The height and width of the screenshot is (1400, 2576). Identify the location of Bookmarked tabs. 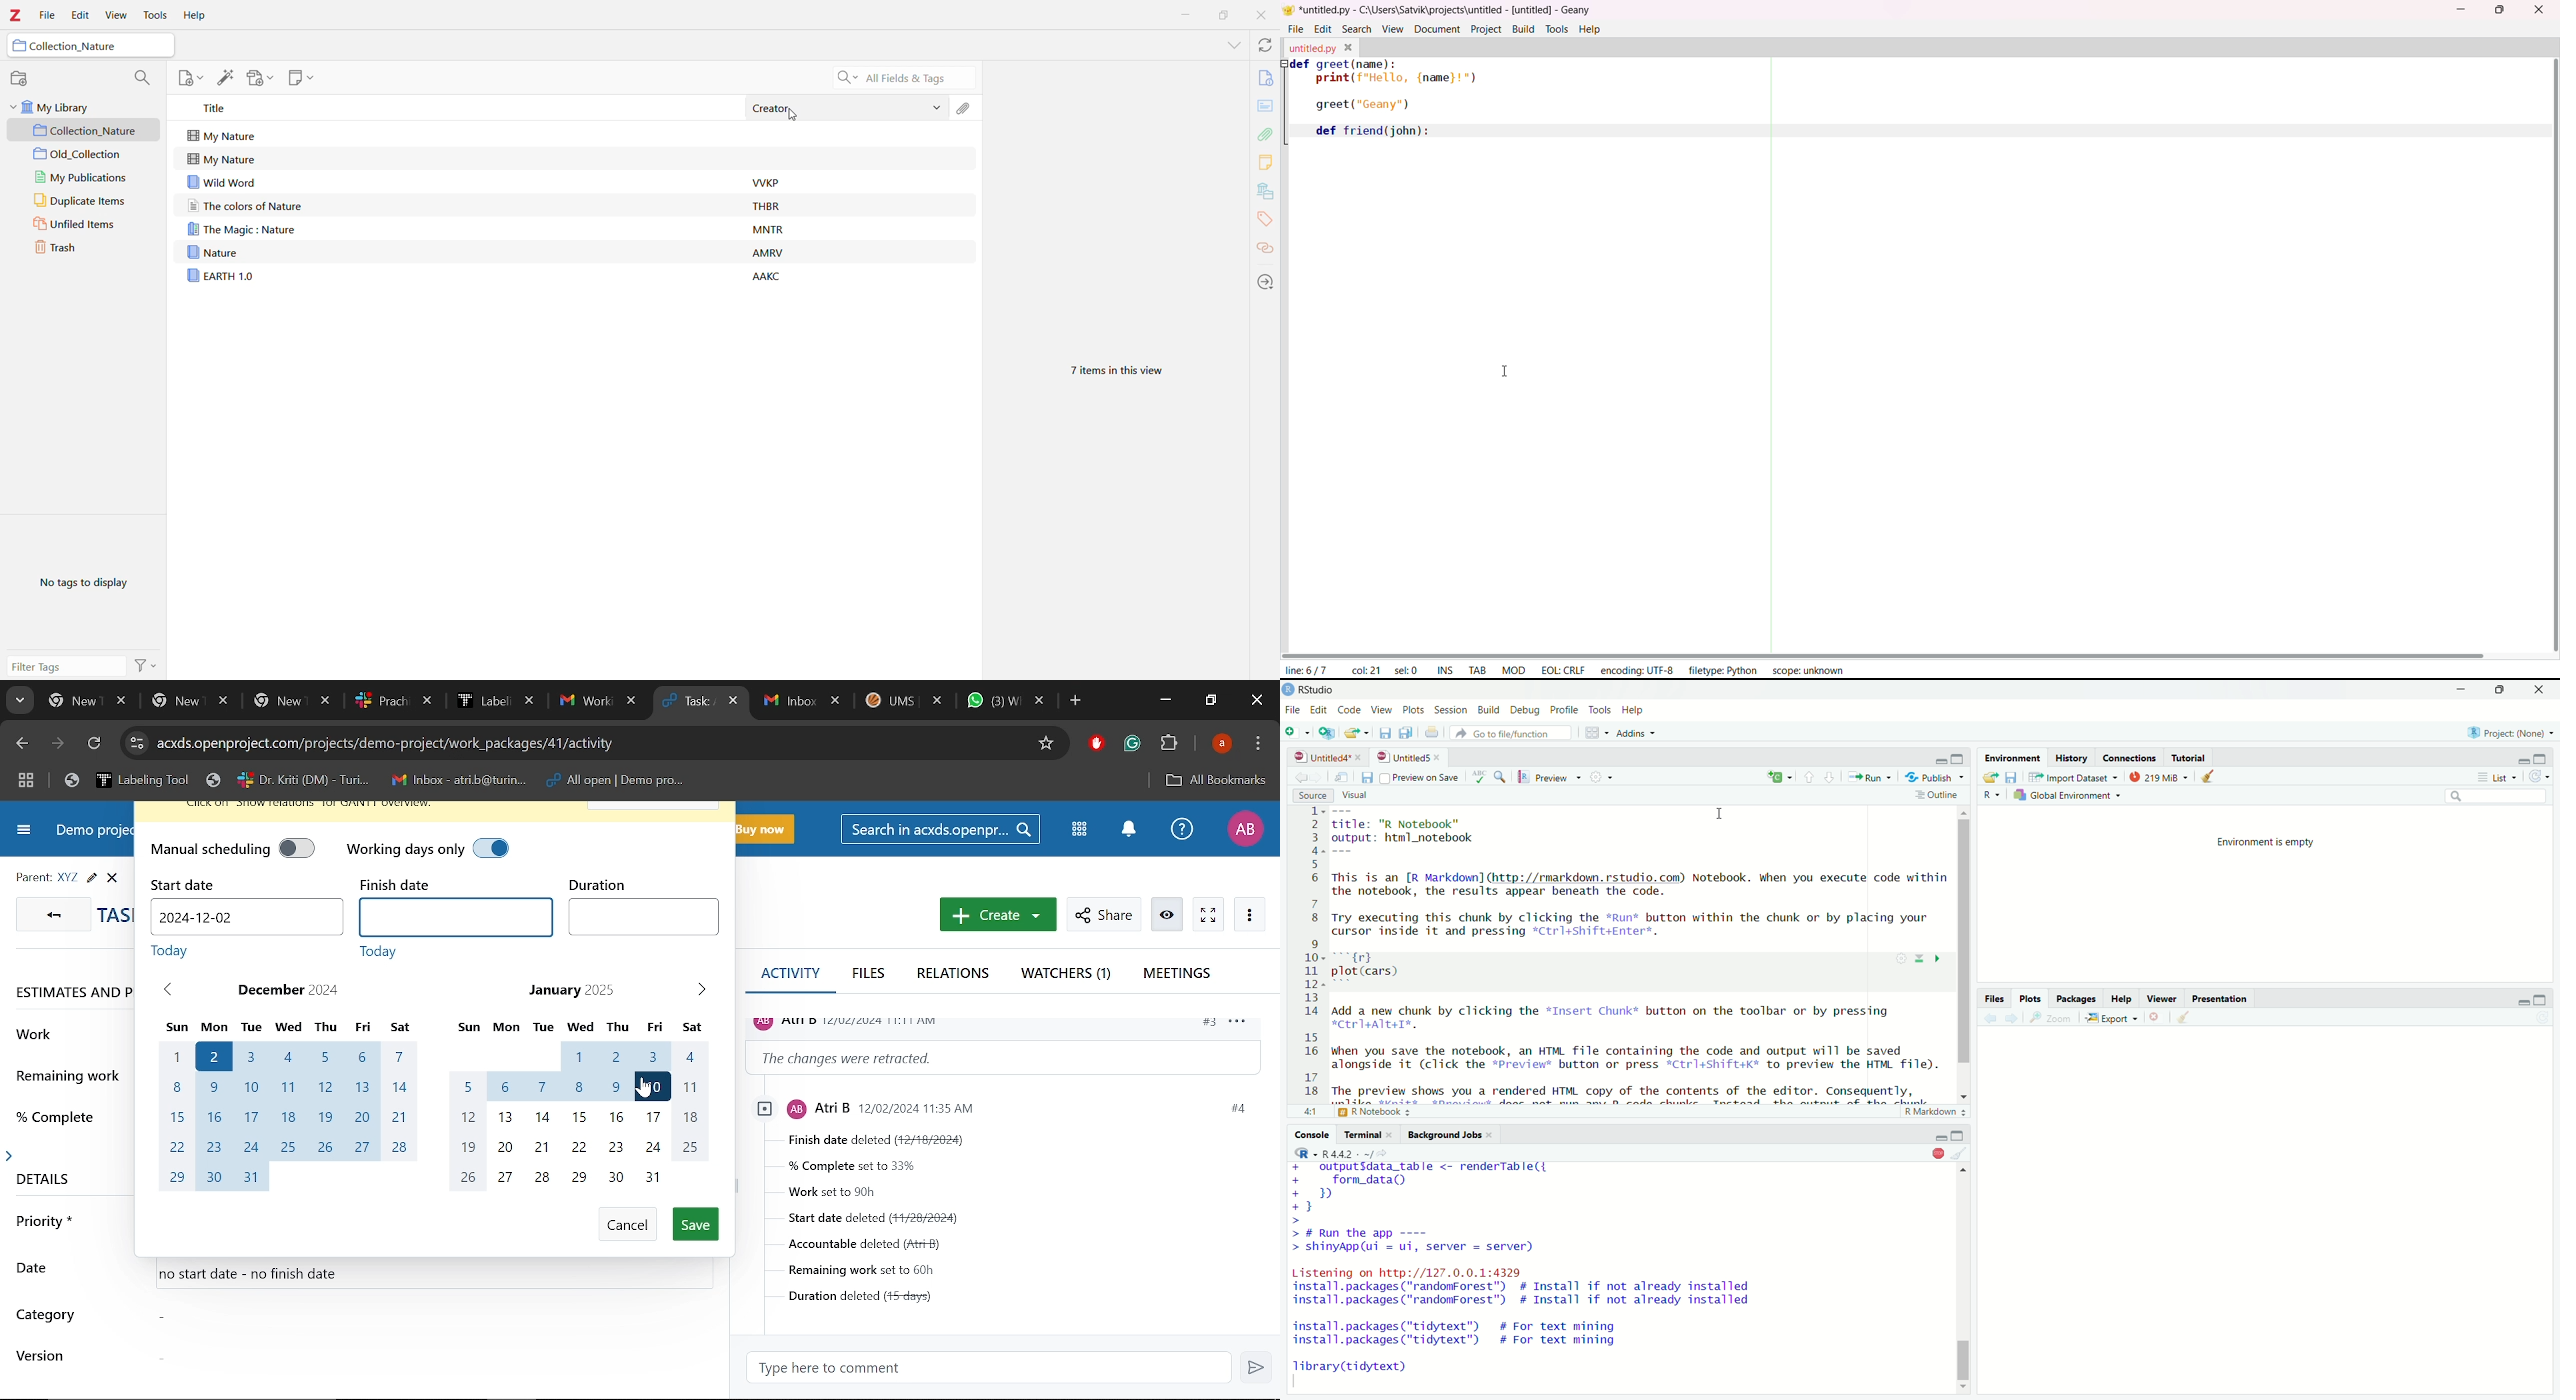
(378, 781).